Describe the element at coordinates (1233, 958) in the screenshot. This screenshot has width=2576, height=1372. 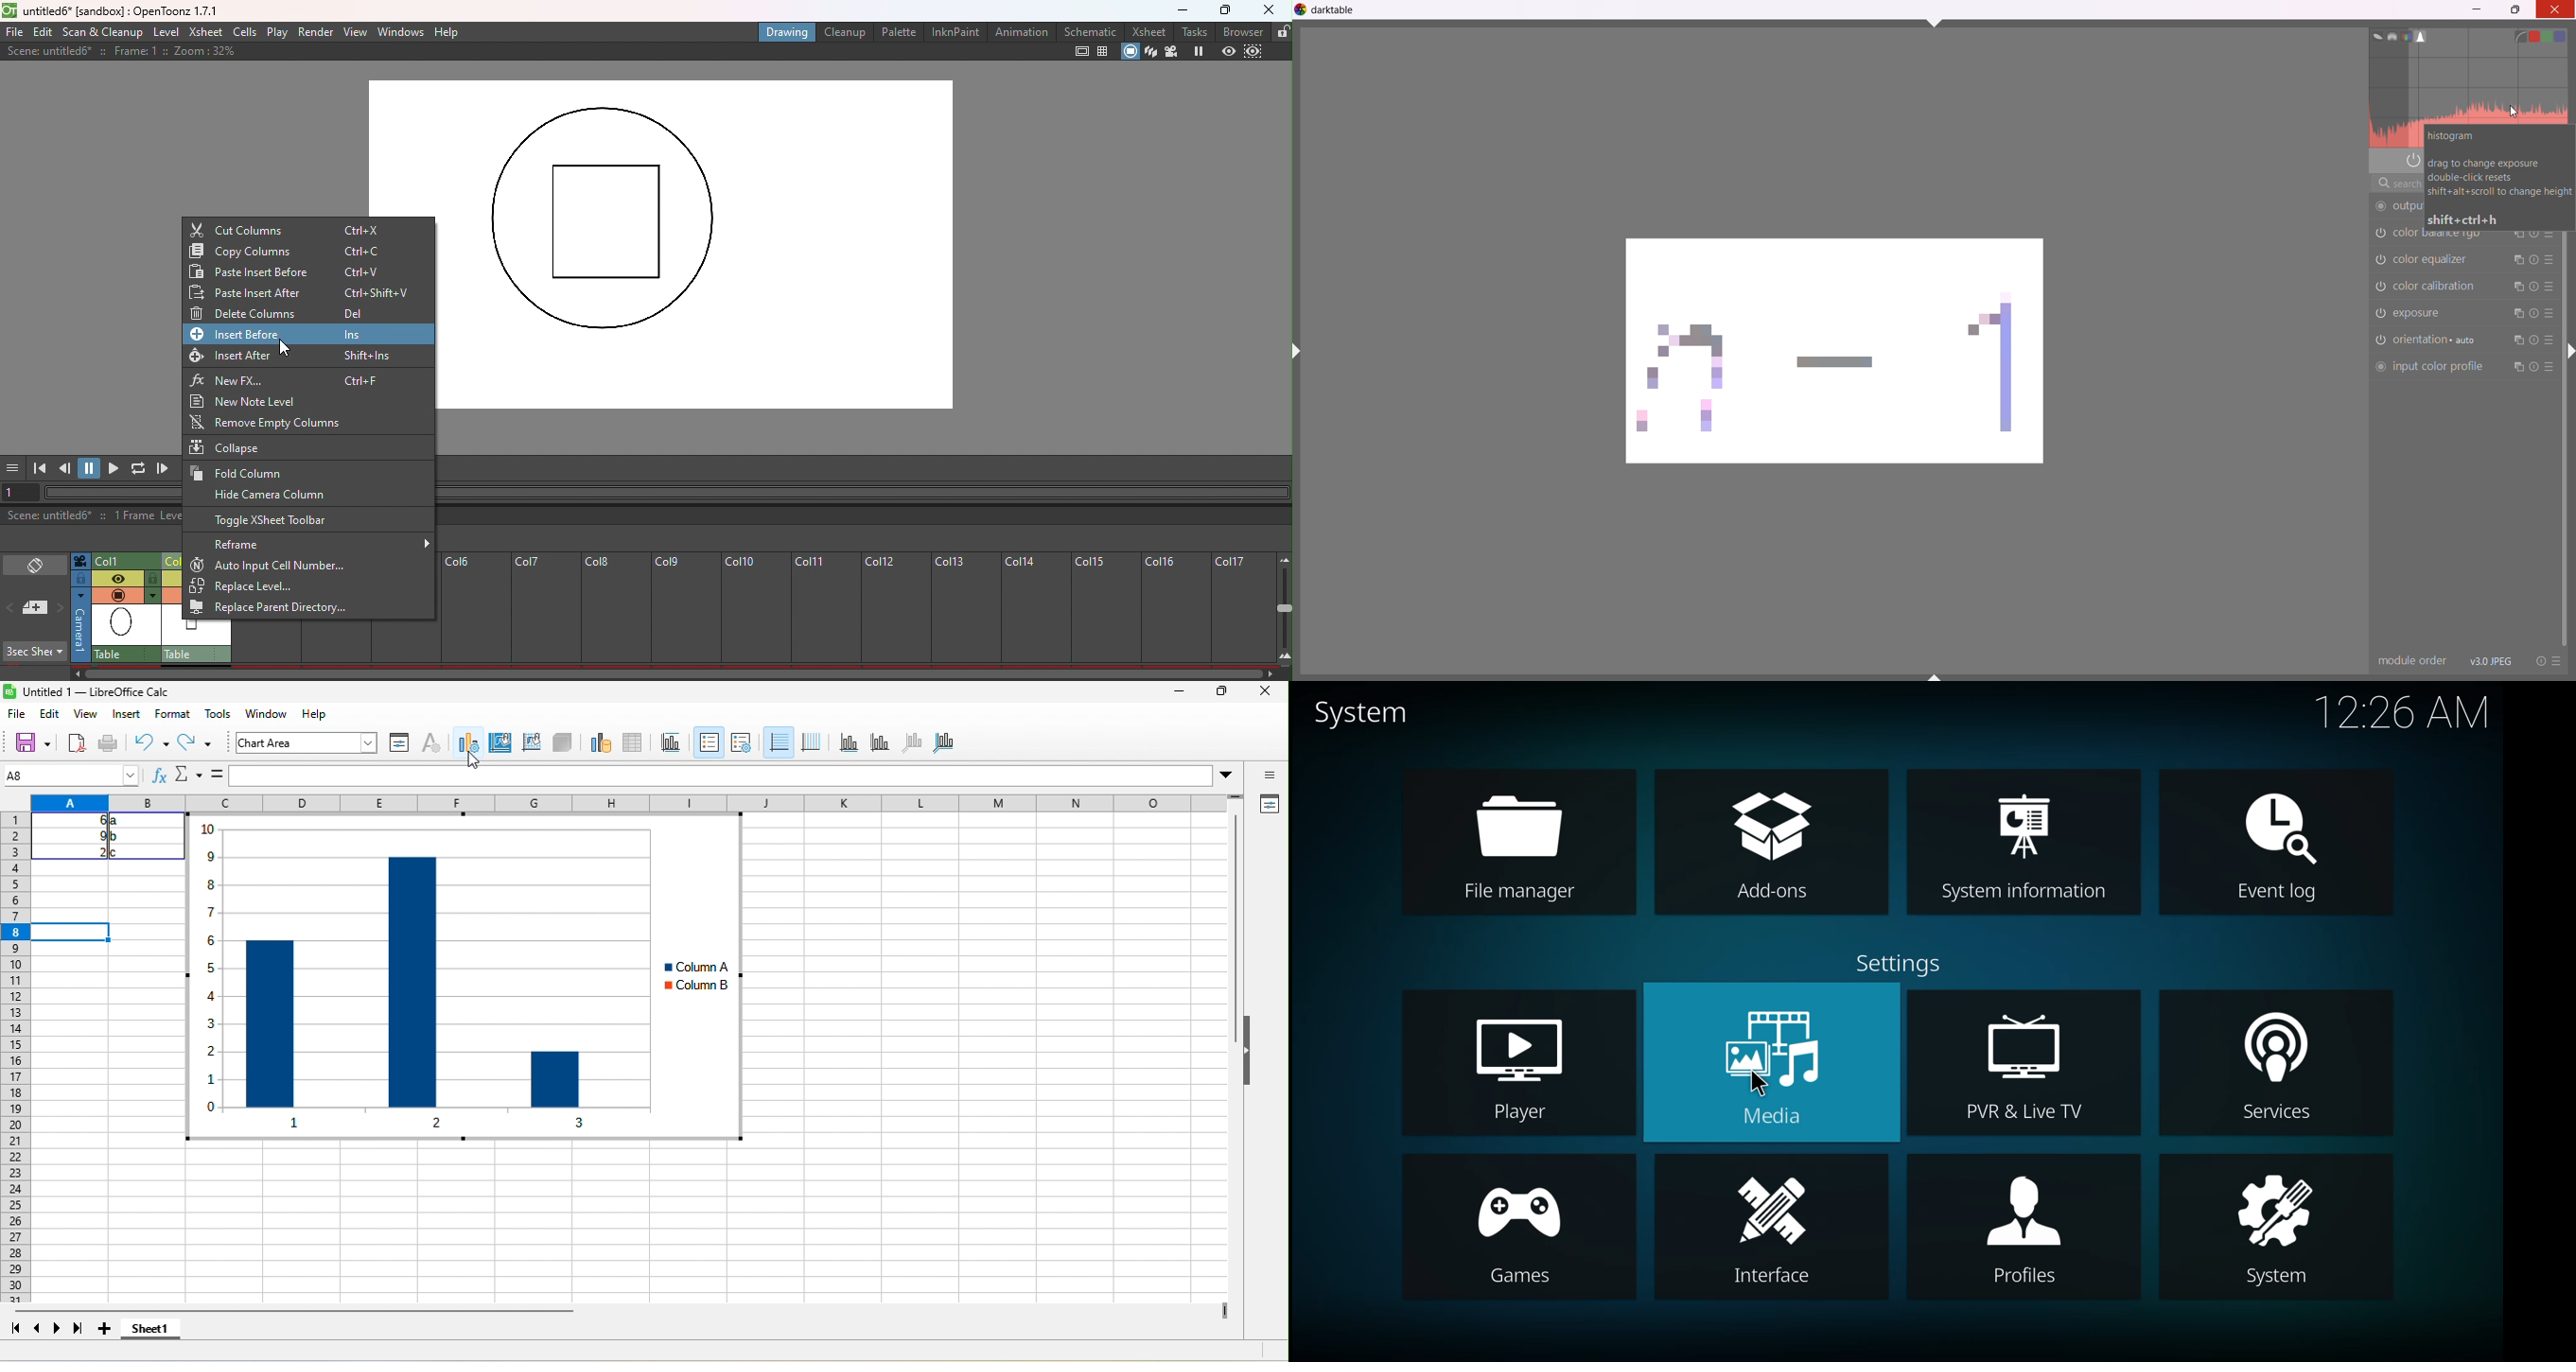
I see `vertical scroll bar` at that location.